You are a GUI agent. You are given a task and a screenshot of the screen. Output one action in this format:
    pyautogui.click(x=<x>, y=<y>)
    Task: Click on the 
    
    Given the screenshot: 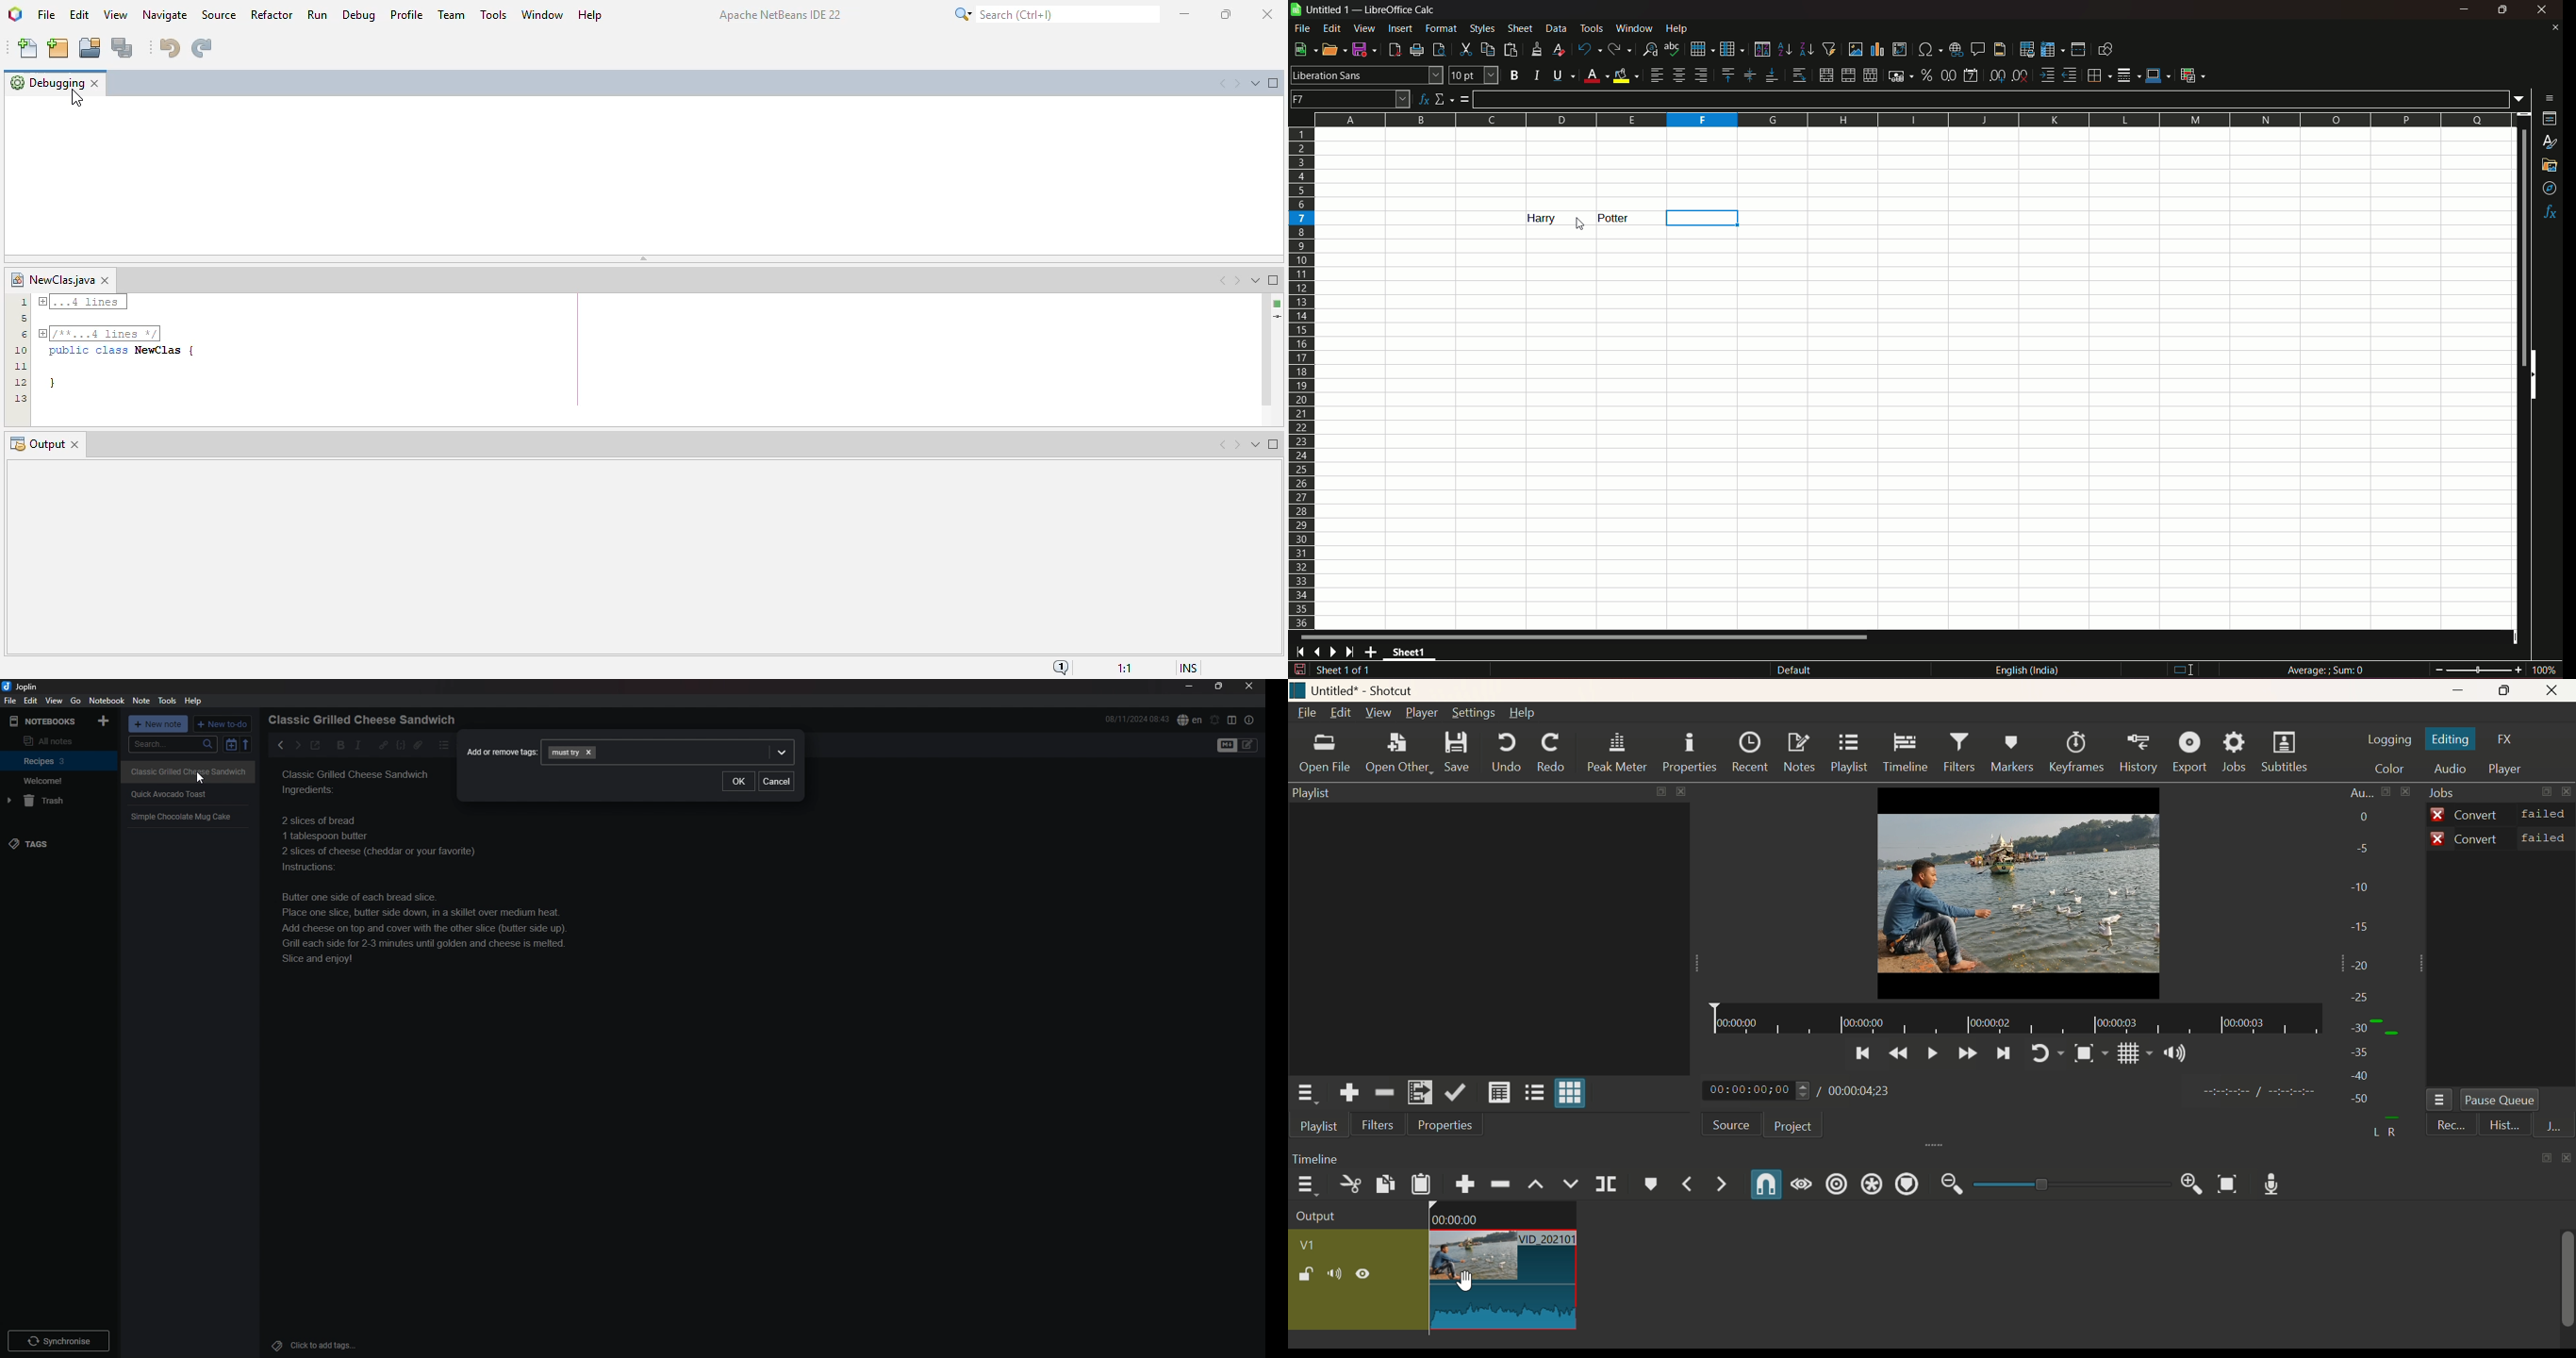 What is the action you would take?
    pyautogui.click(x=1307, y=713)
    